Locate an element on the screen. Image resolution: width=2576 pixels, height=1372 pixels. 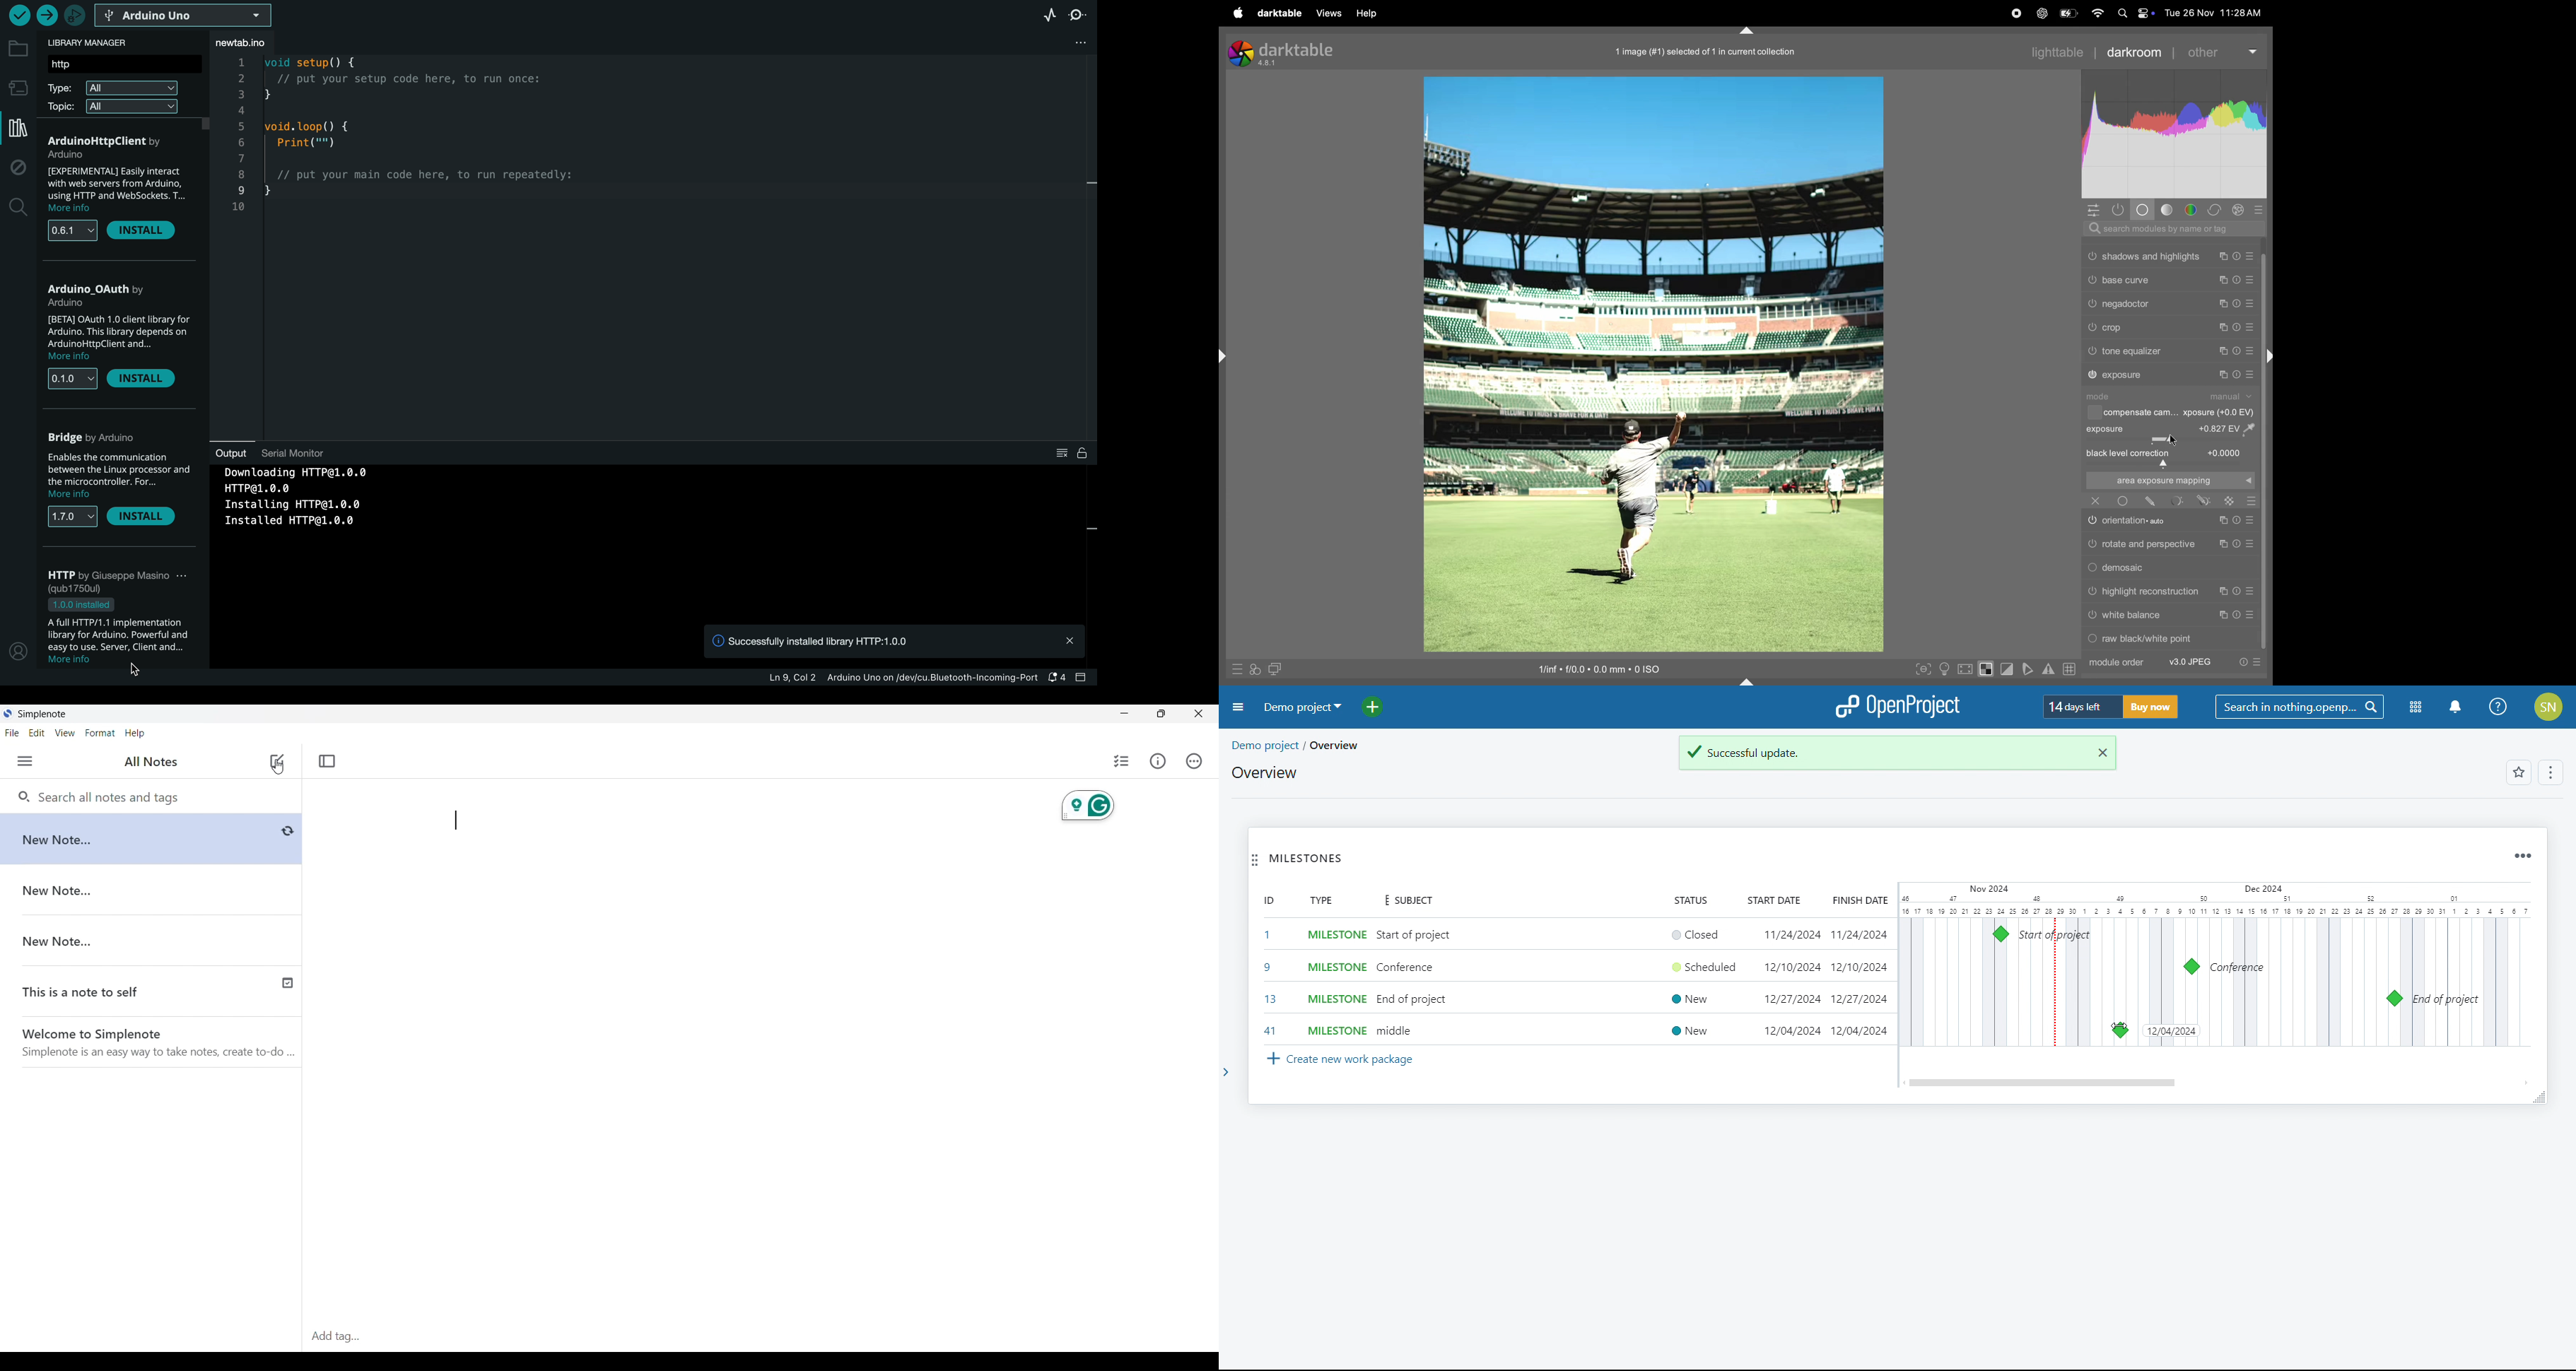
Welcome to Simplenote is located at coordinates (156, 1038).